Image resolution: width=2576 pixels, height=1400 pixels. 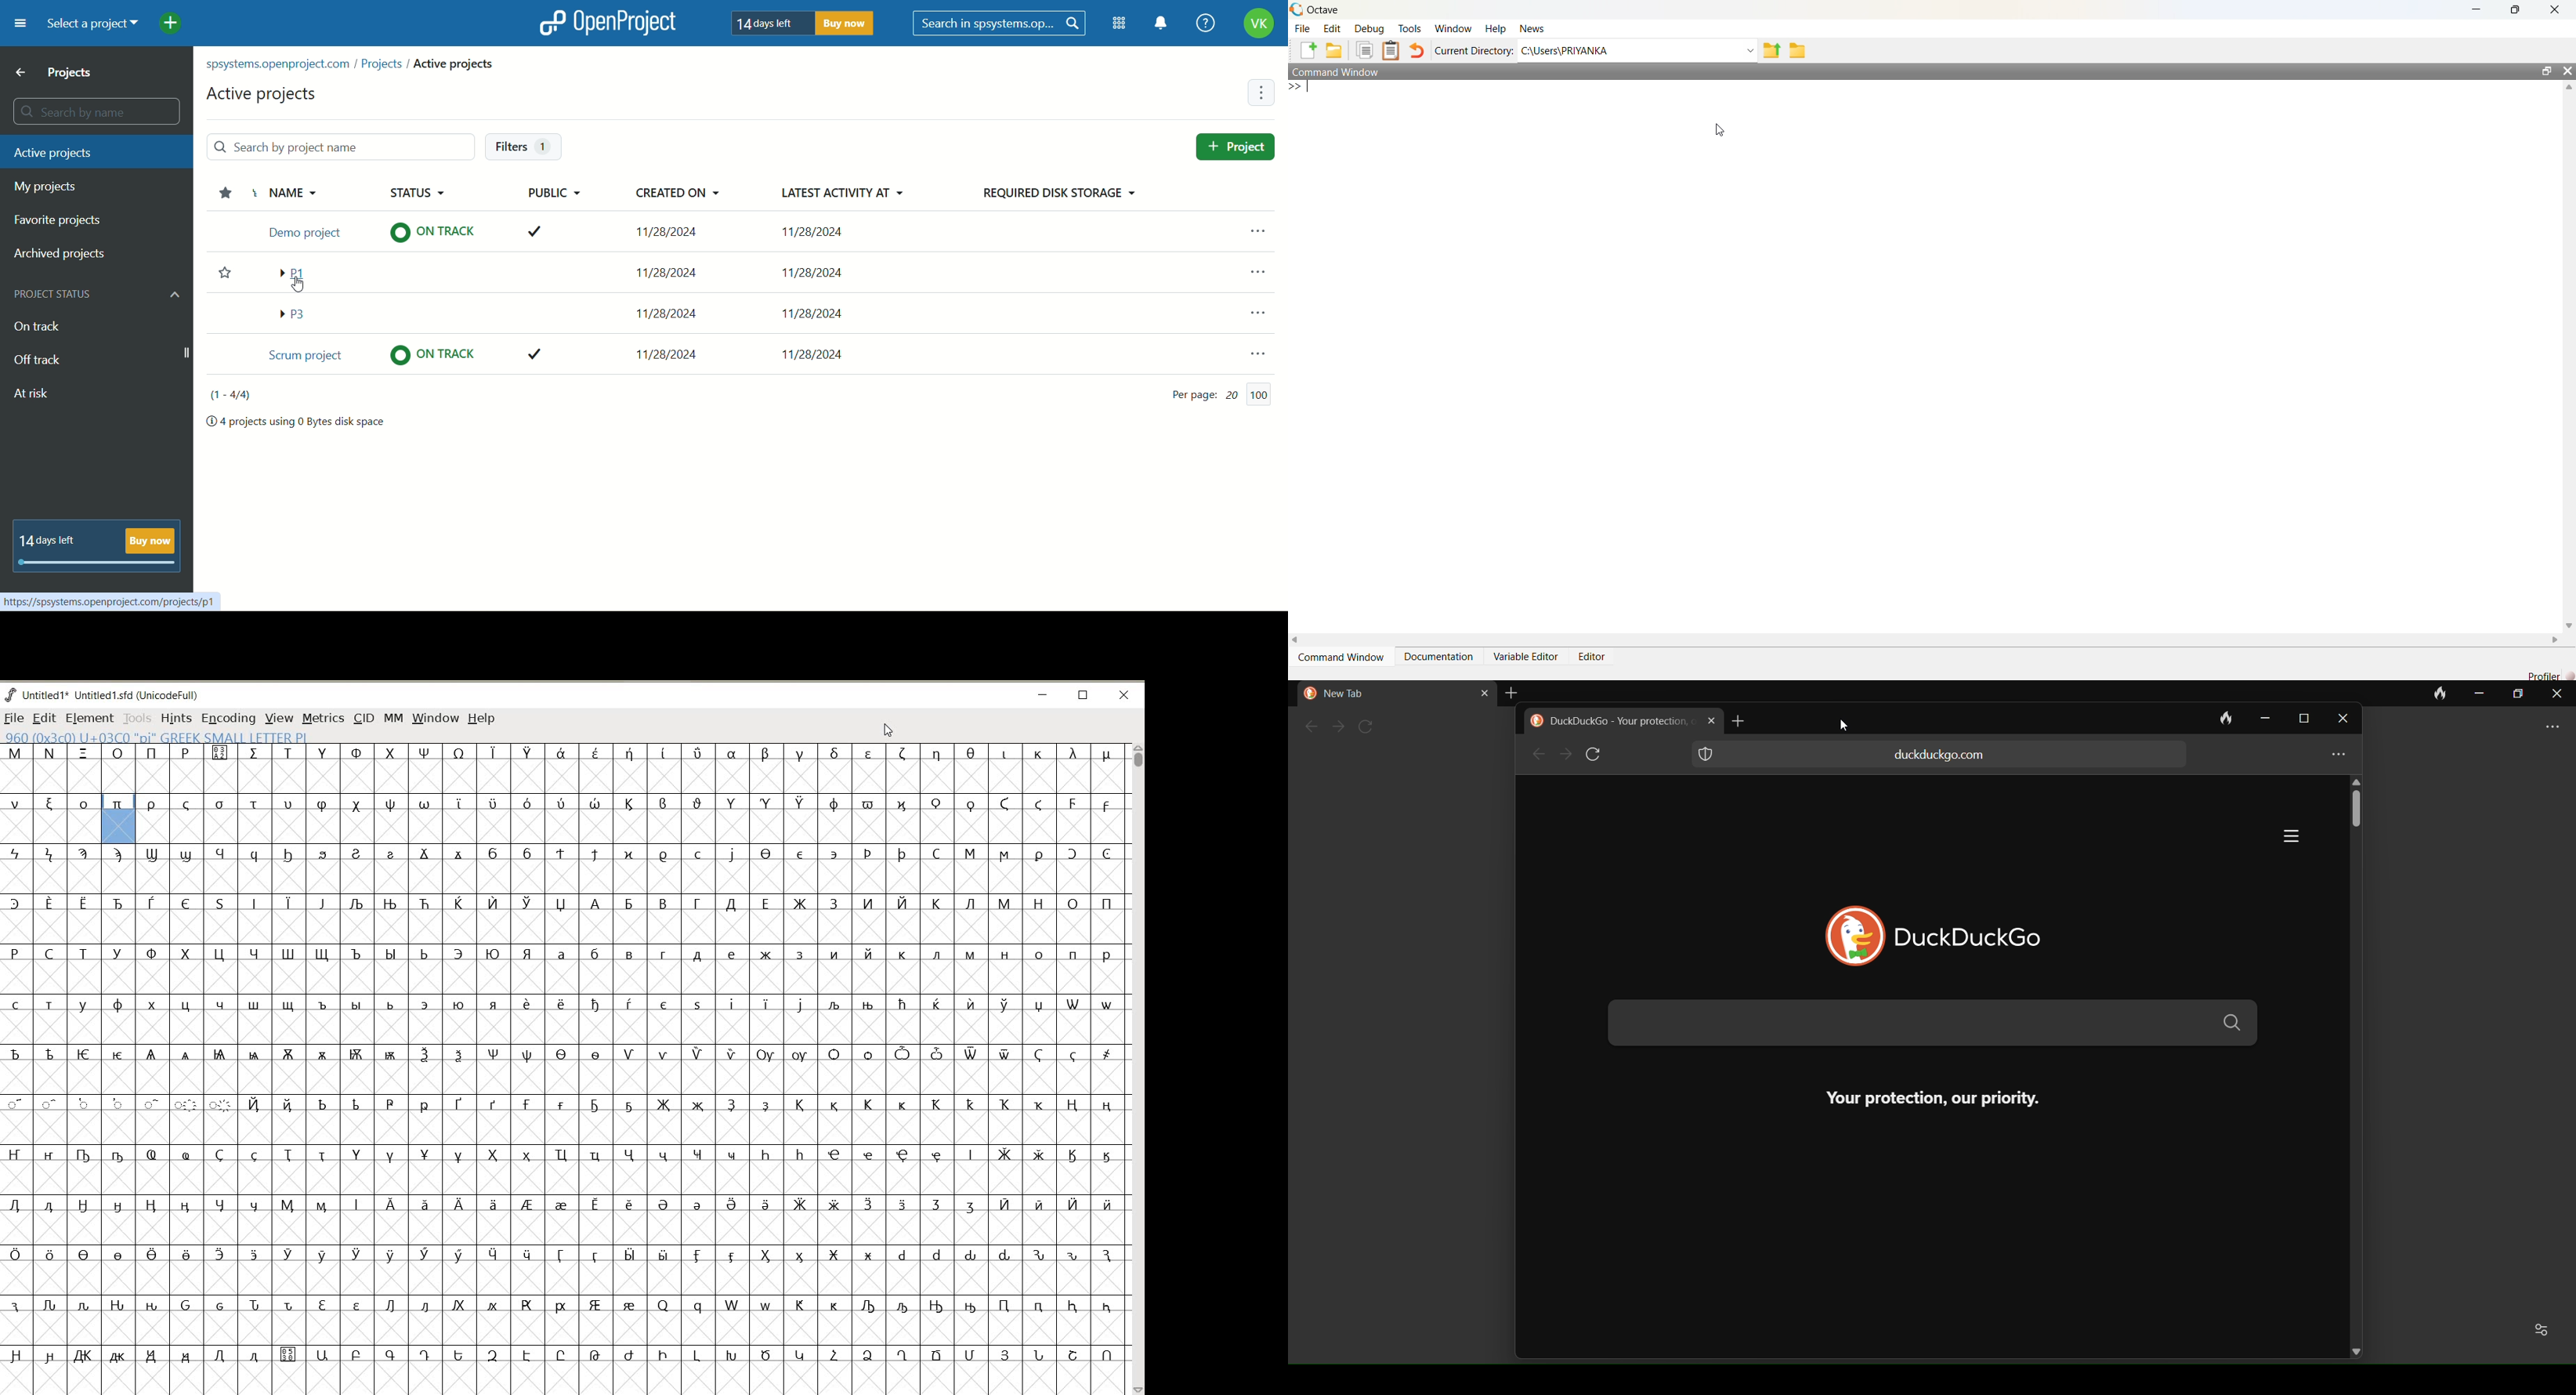 I want to click on per page 10 100, so click(x=1208, y=395).